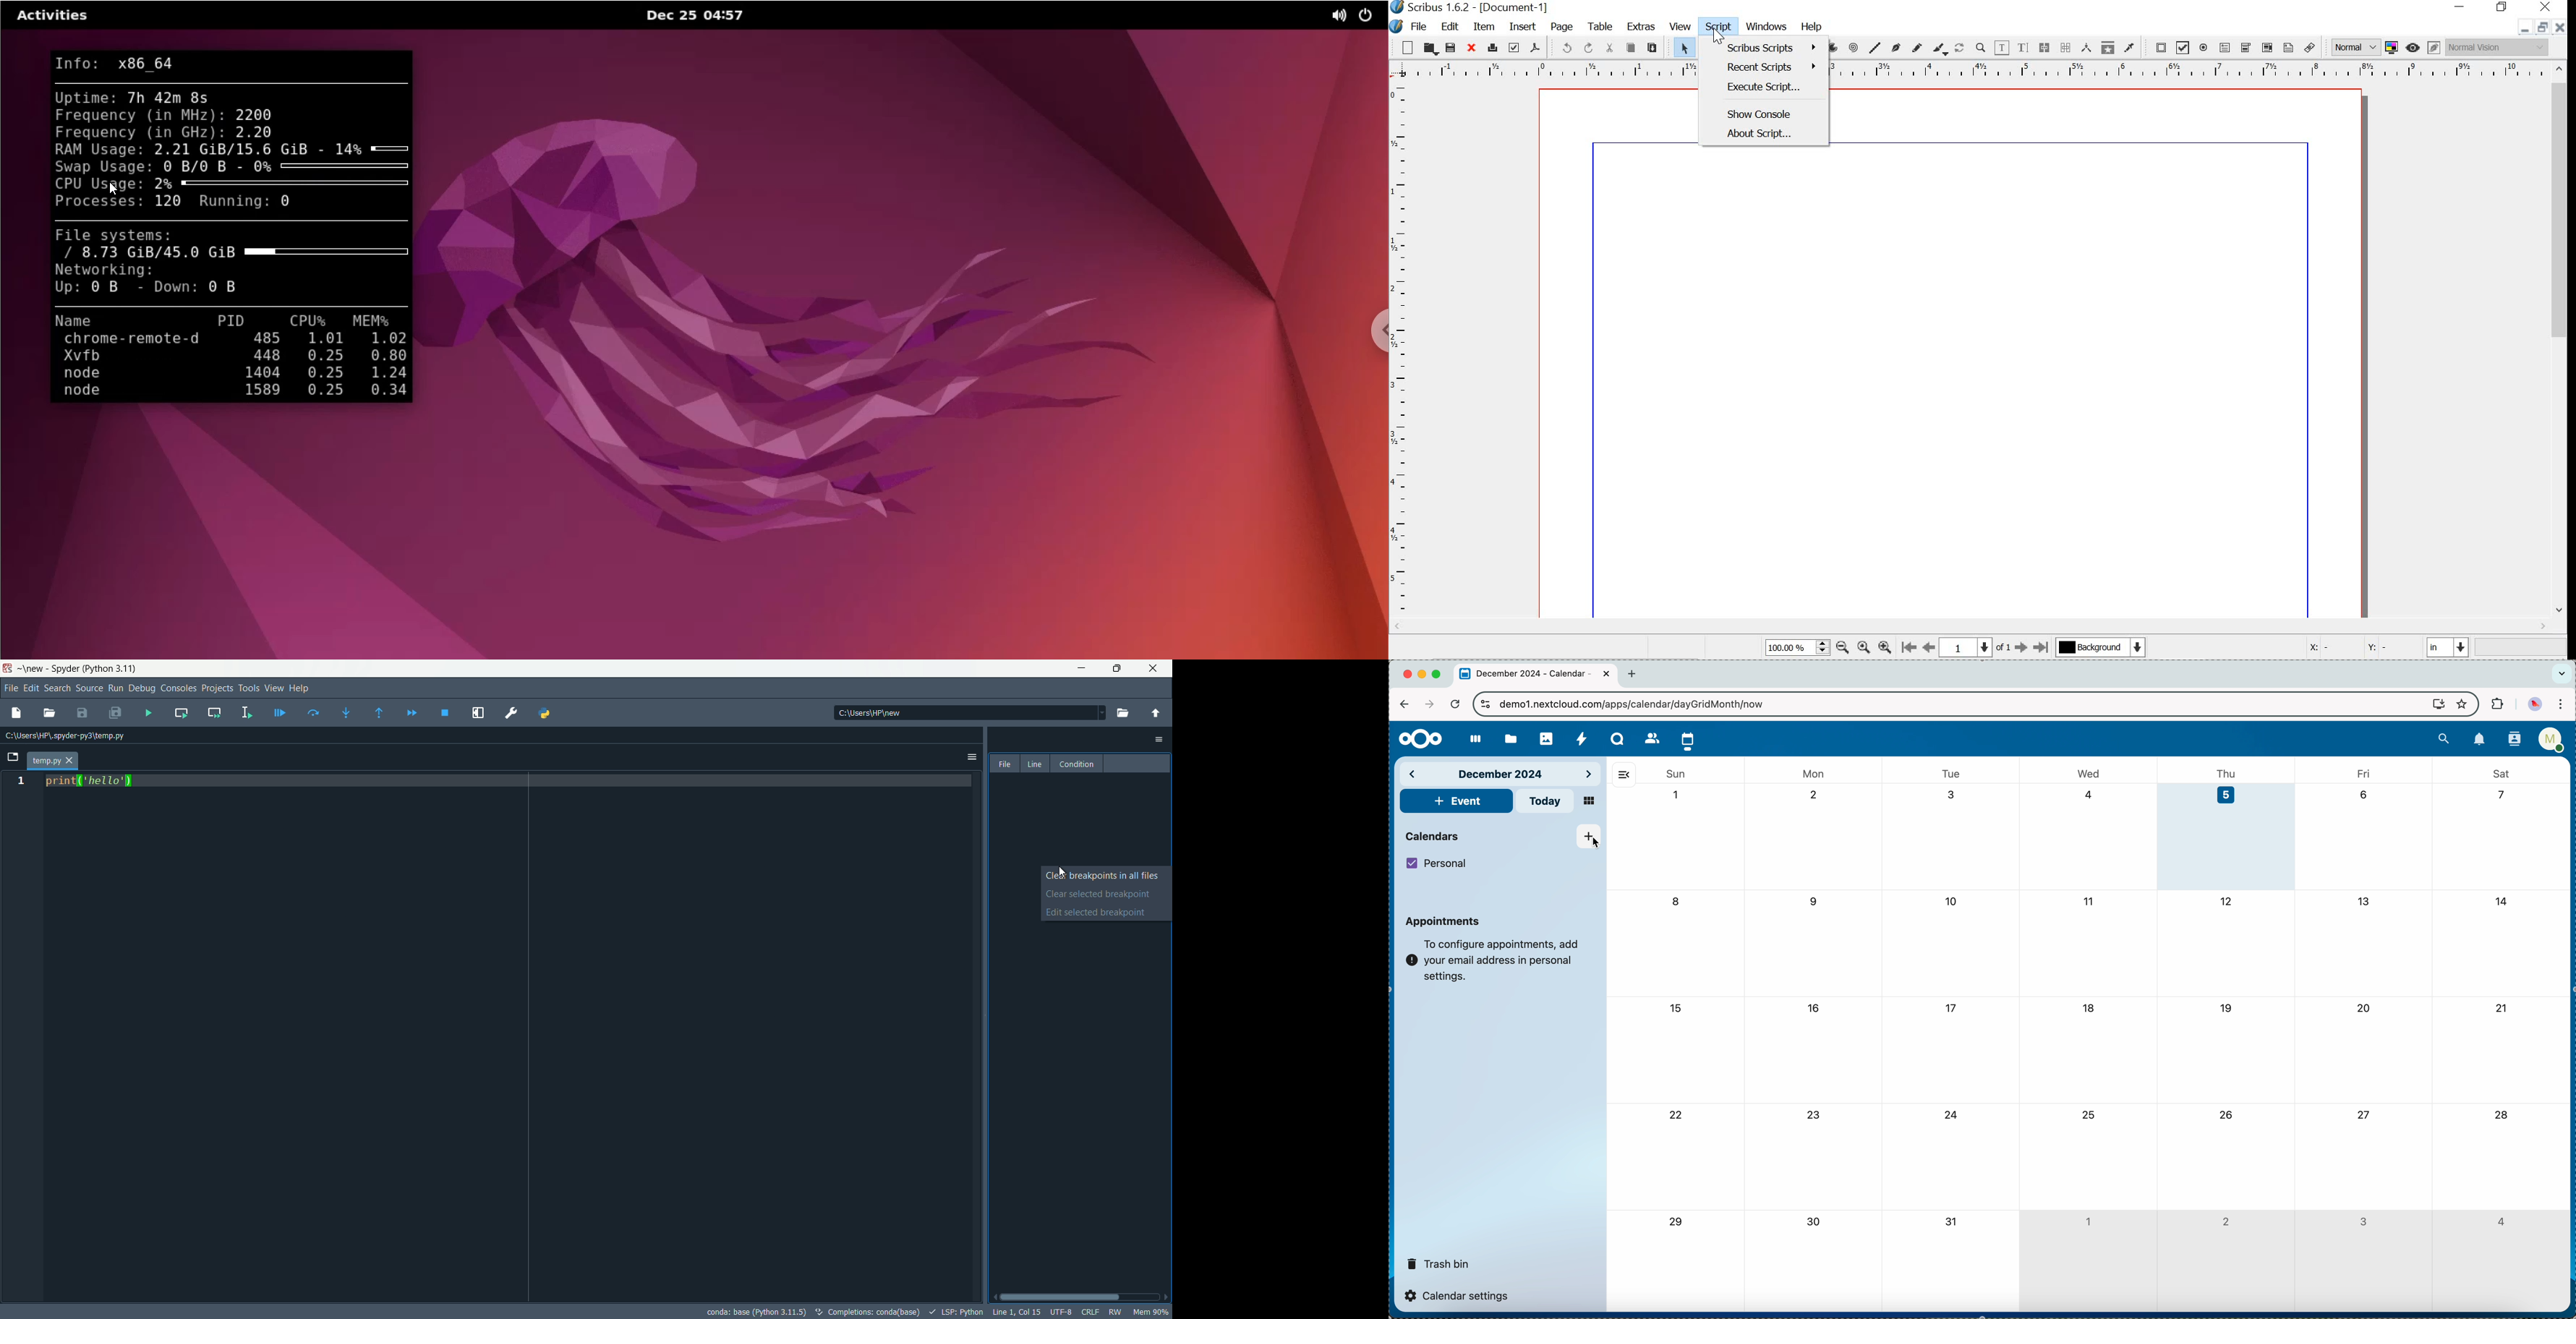 The height and width of the screenshot is (1344, 2576). What do you see at coordinates (20, 782) in the screenshot?
I see `line number 1` at bounding box center [20, 782].